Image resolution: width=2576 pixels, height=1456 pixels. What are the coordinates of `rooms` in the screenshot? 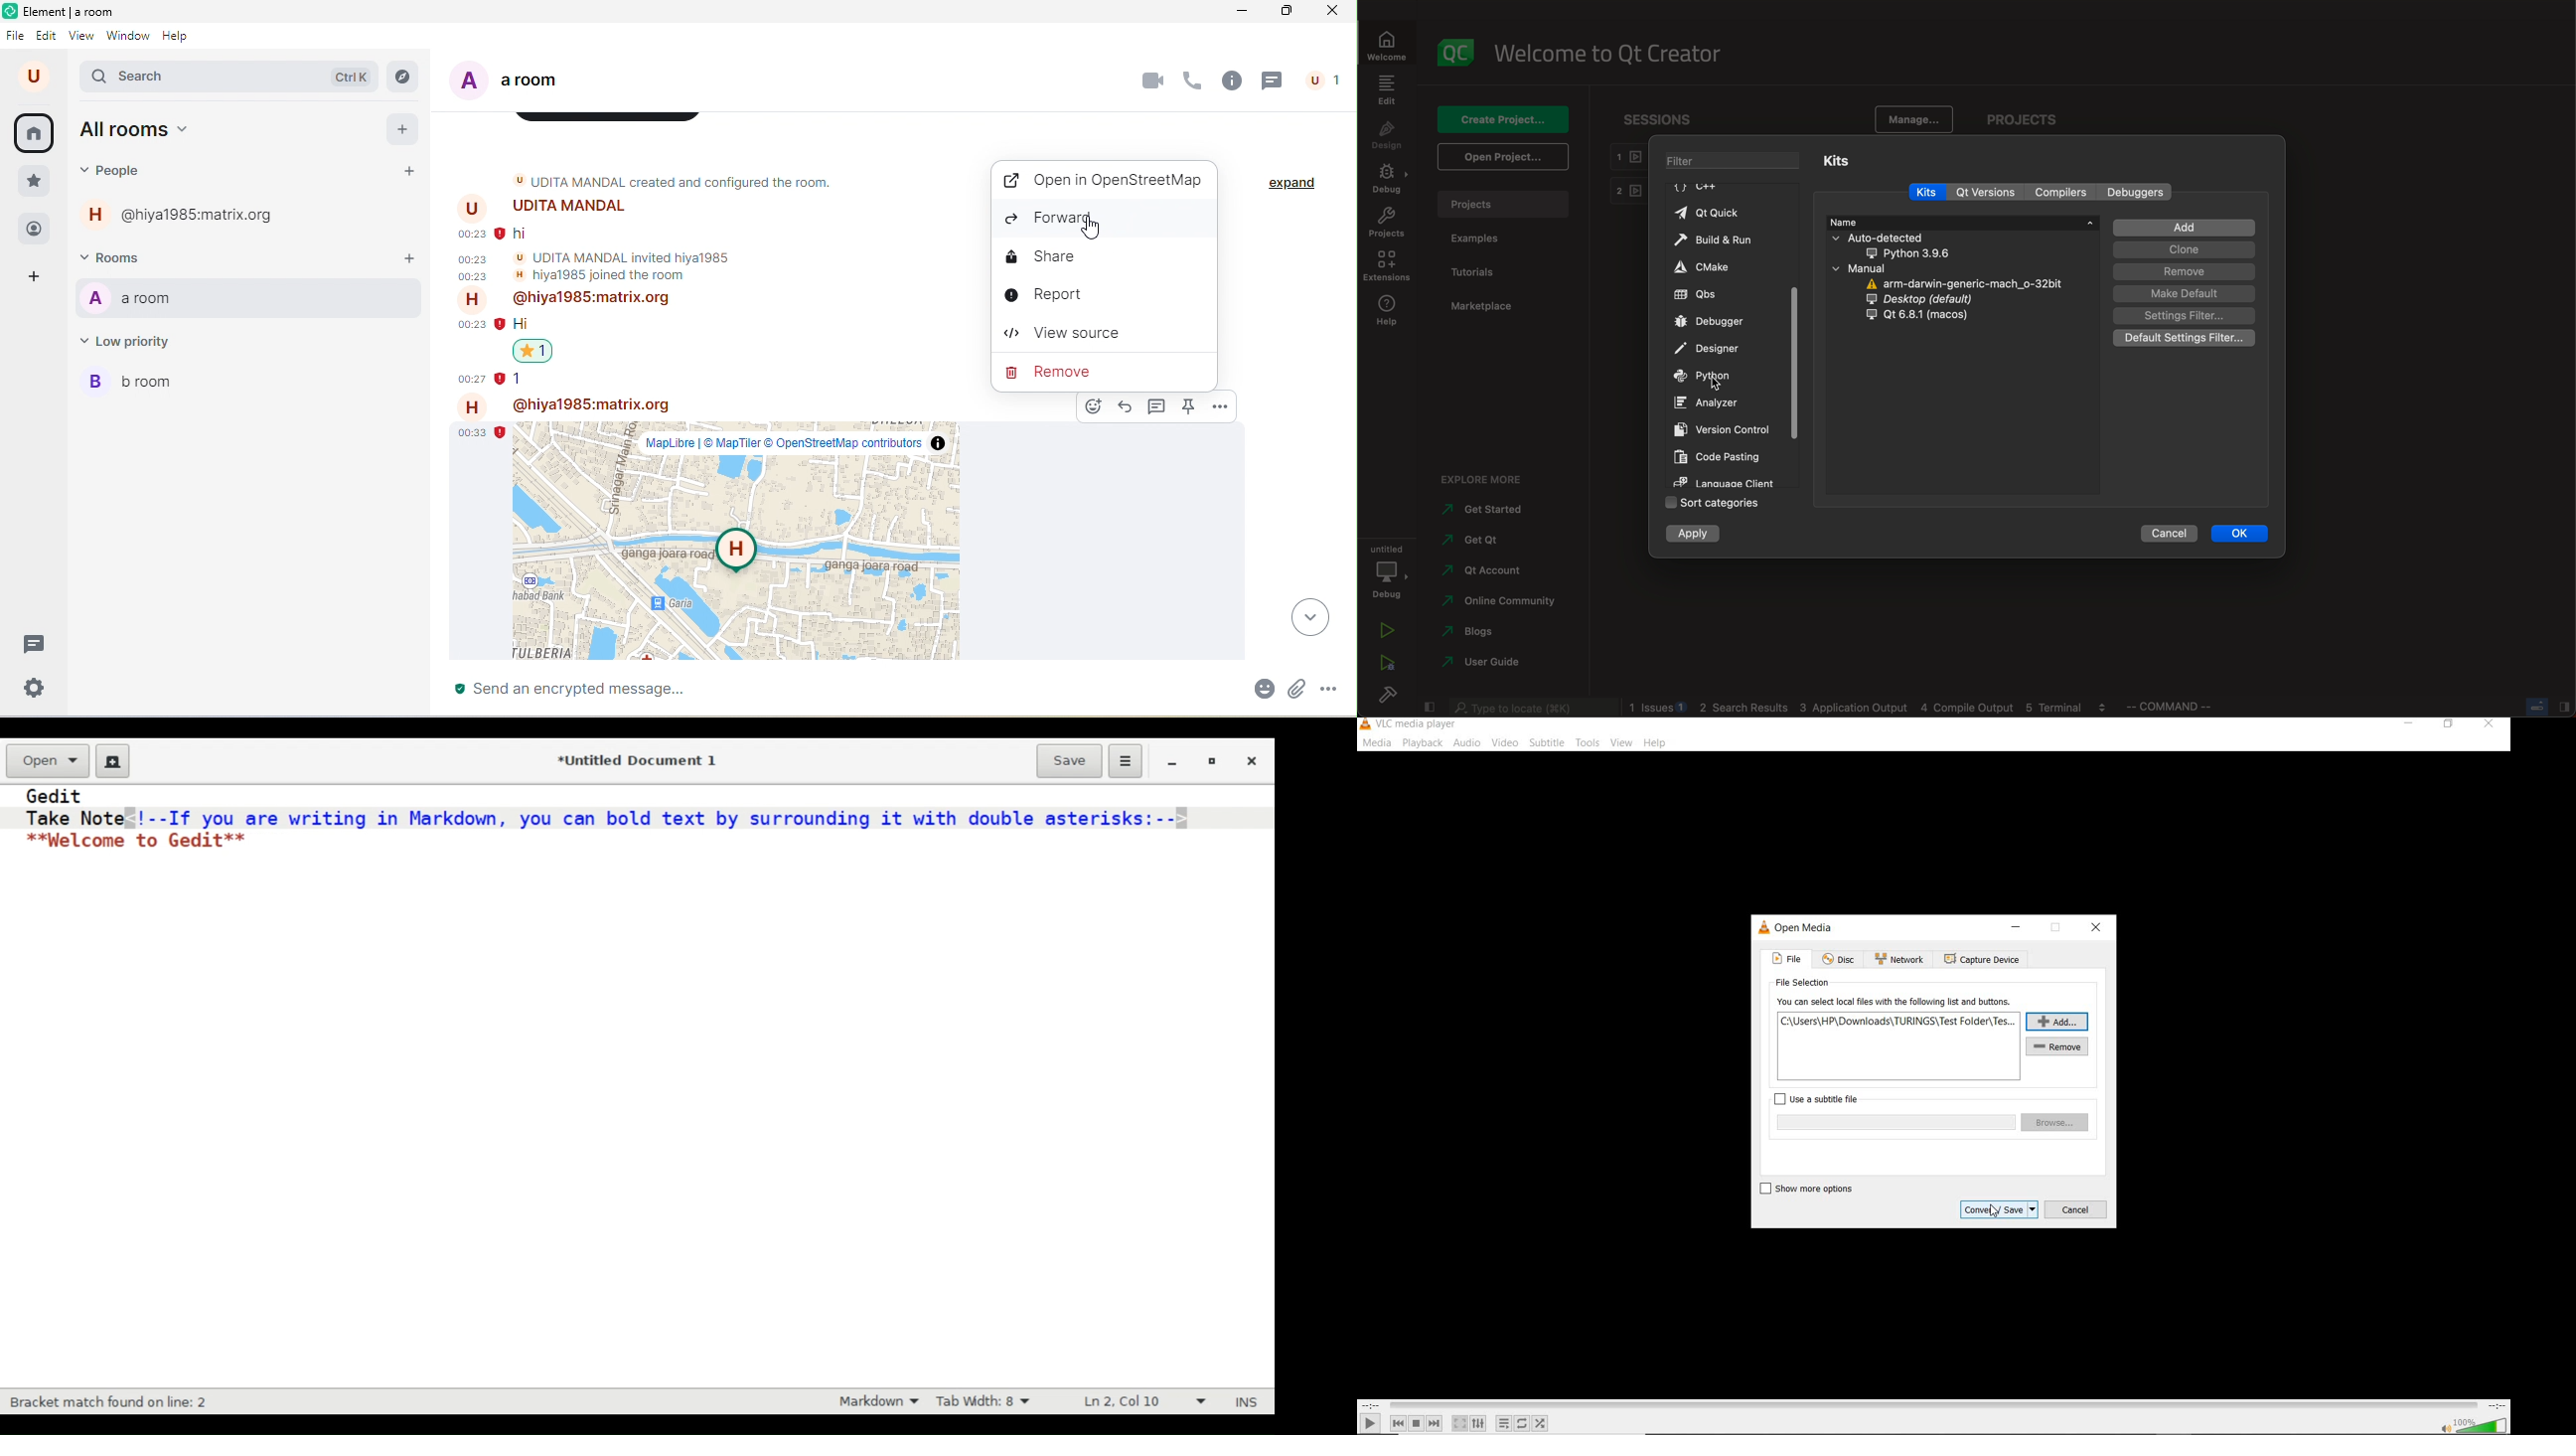 It's located at (115, 255).